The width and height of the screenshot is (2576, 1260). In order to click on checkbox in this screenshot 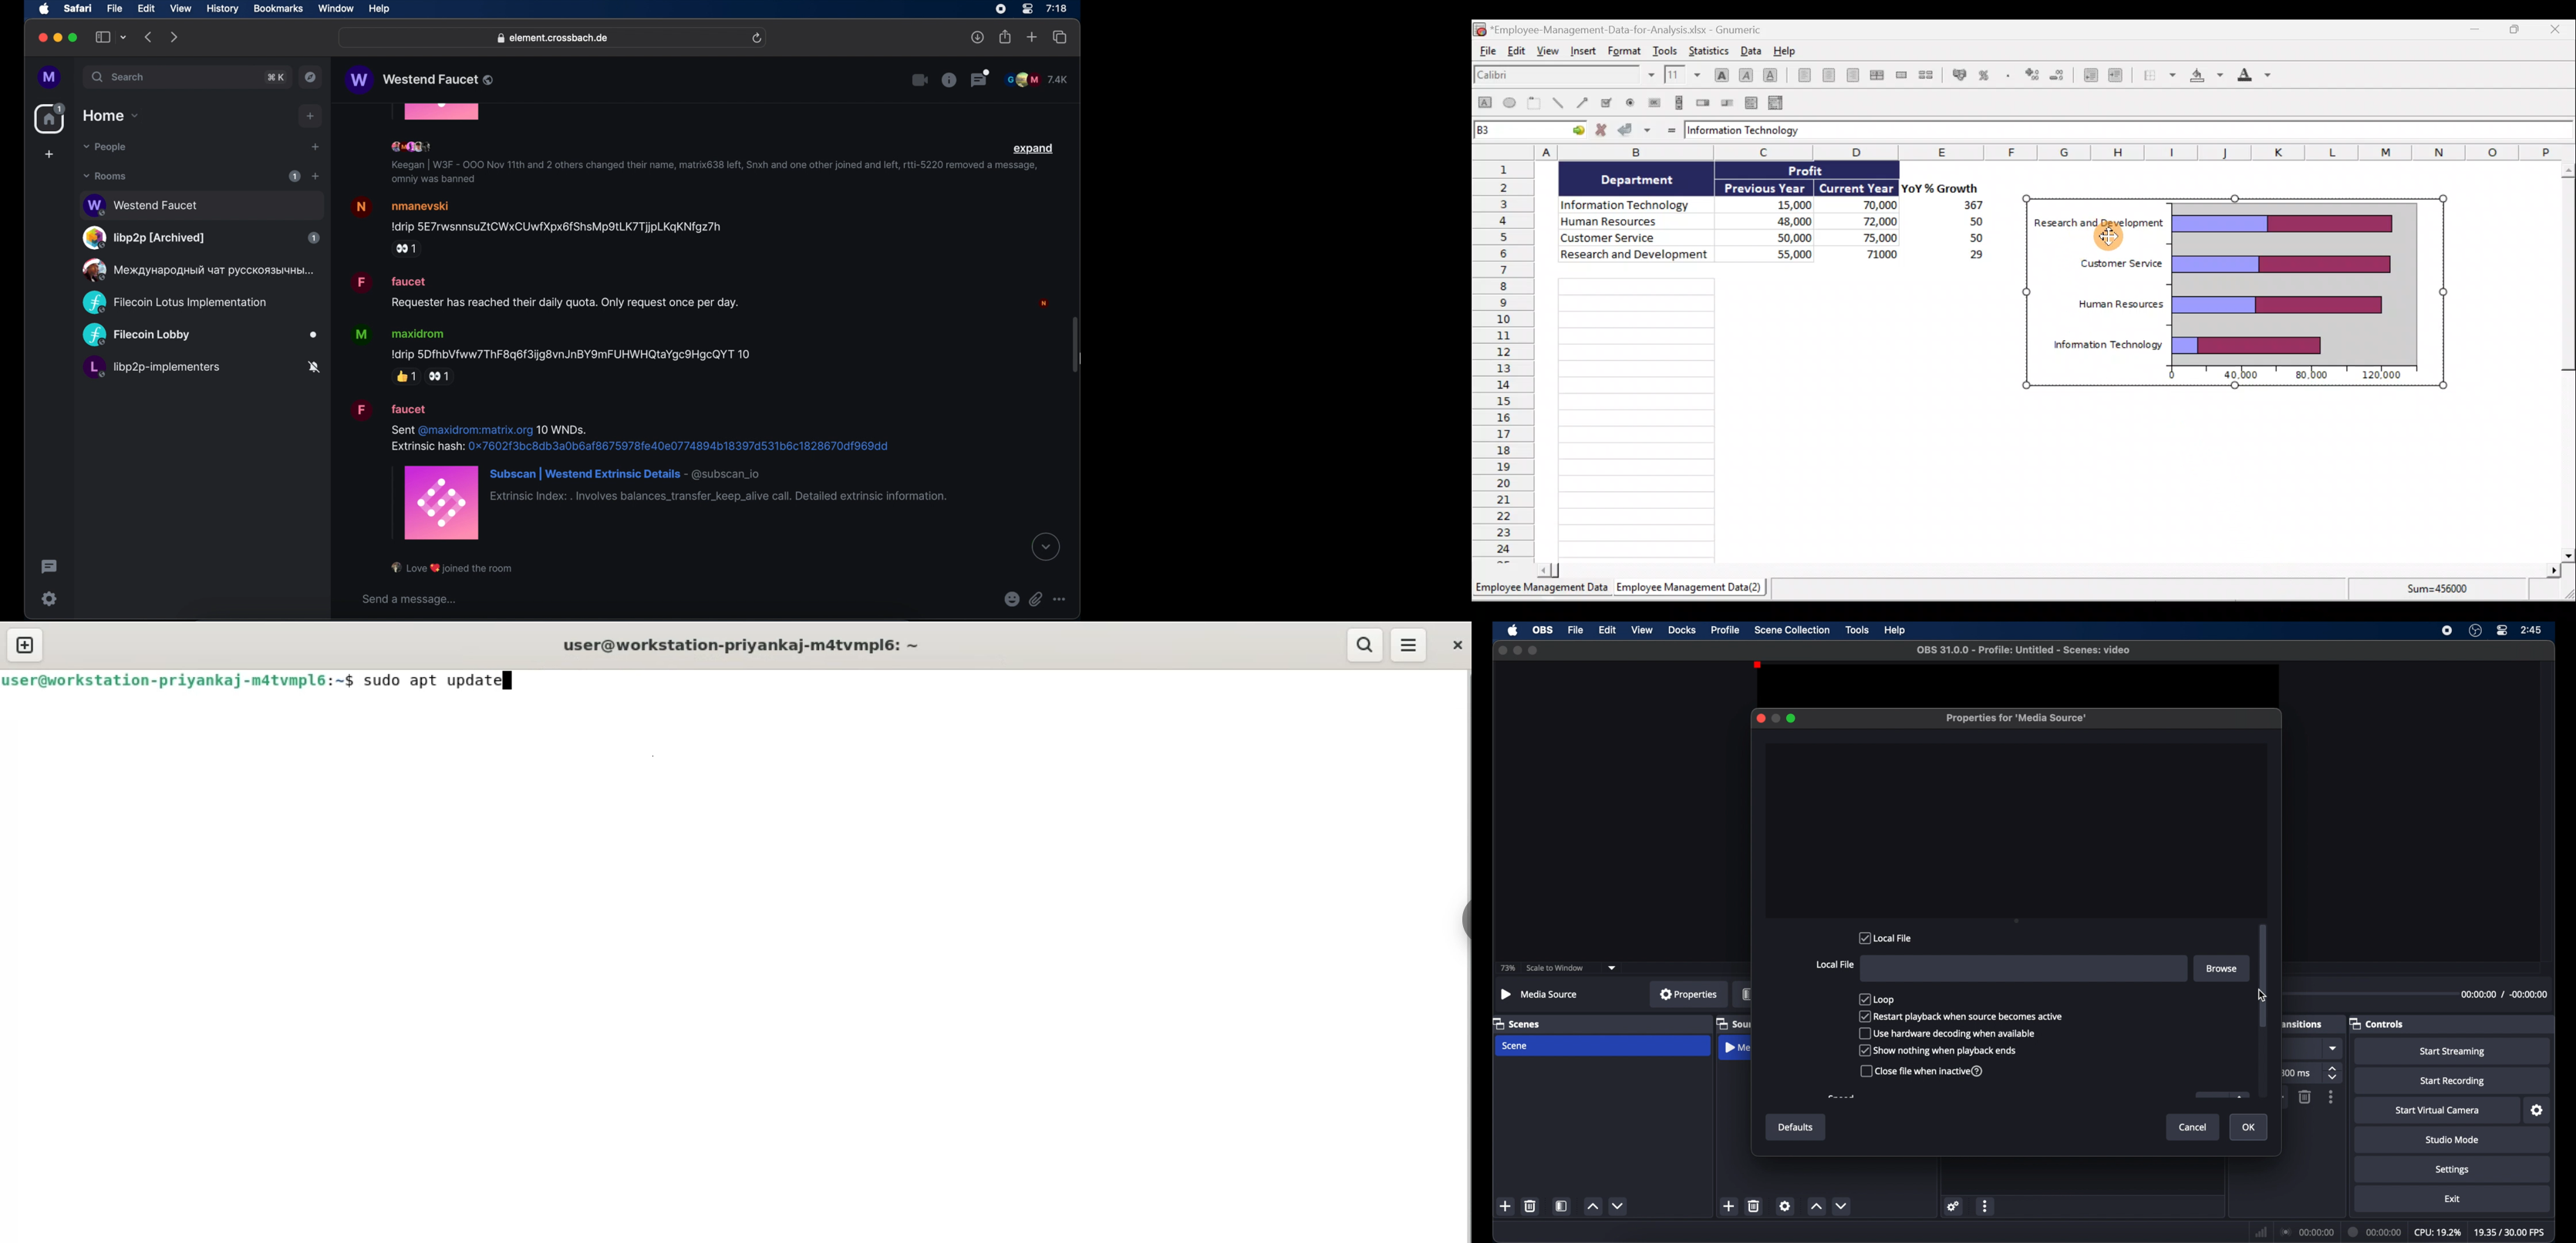, I will do `click(1938, 1050)`.